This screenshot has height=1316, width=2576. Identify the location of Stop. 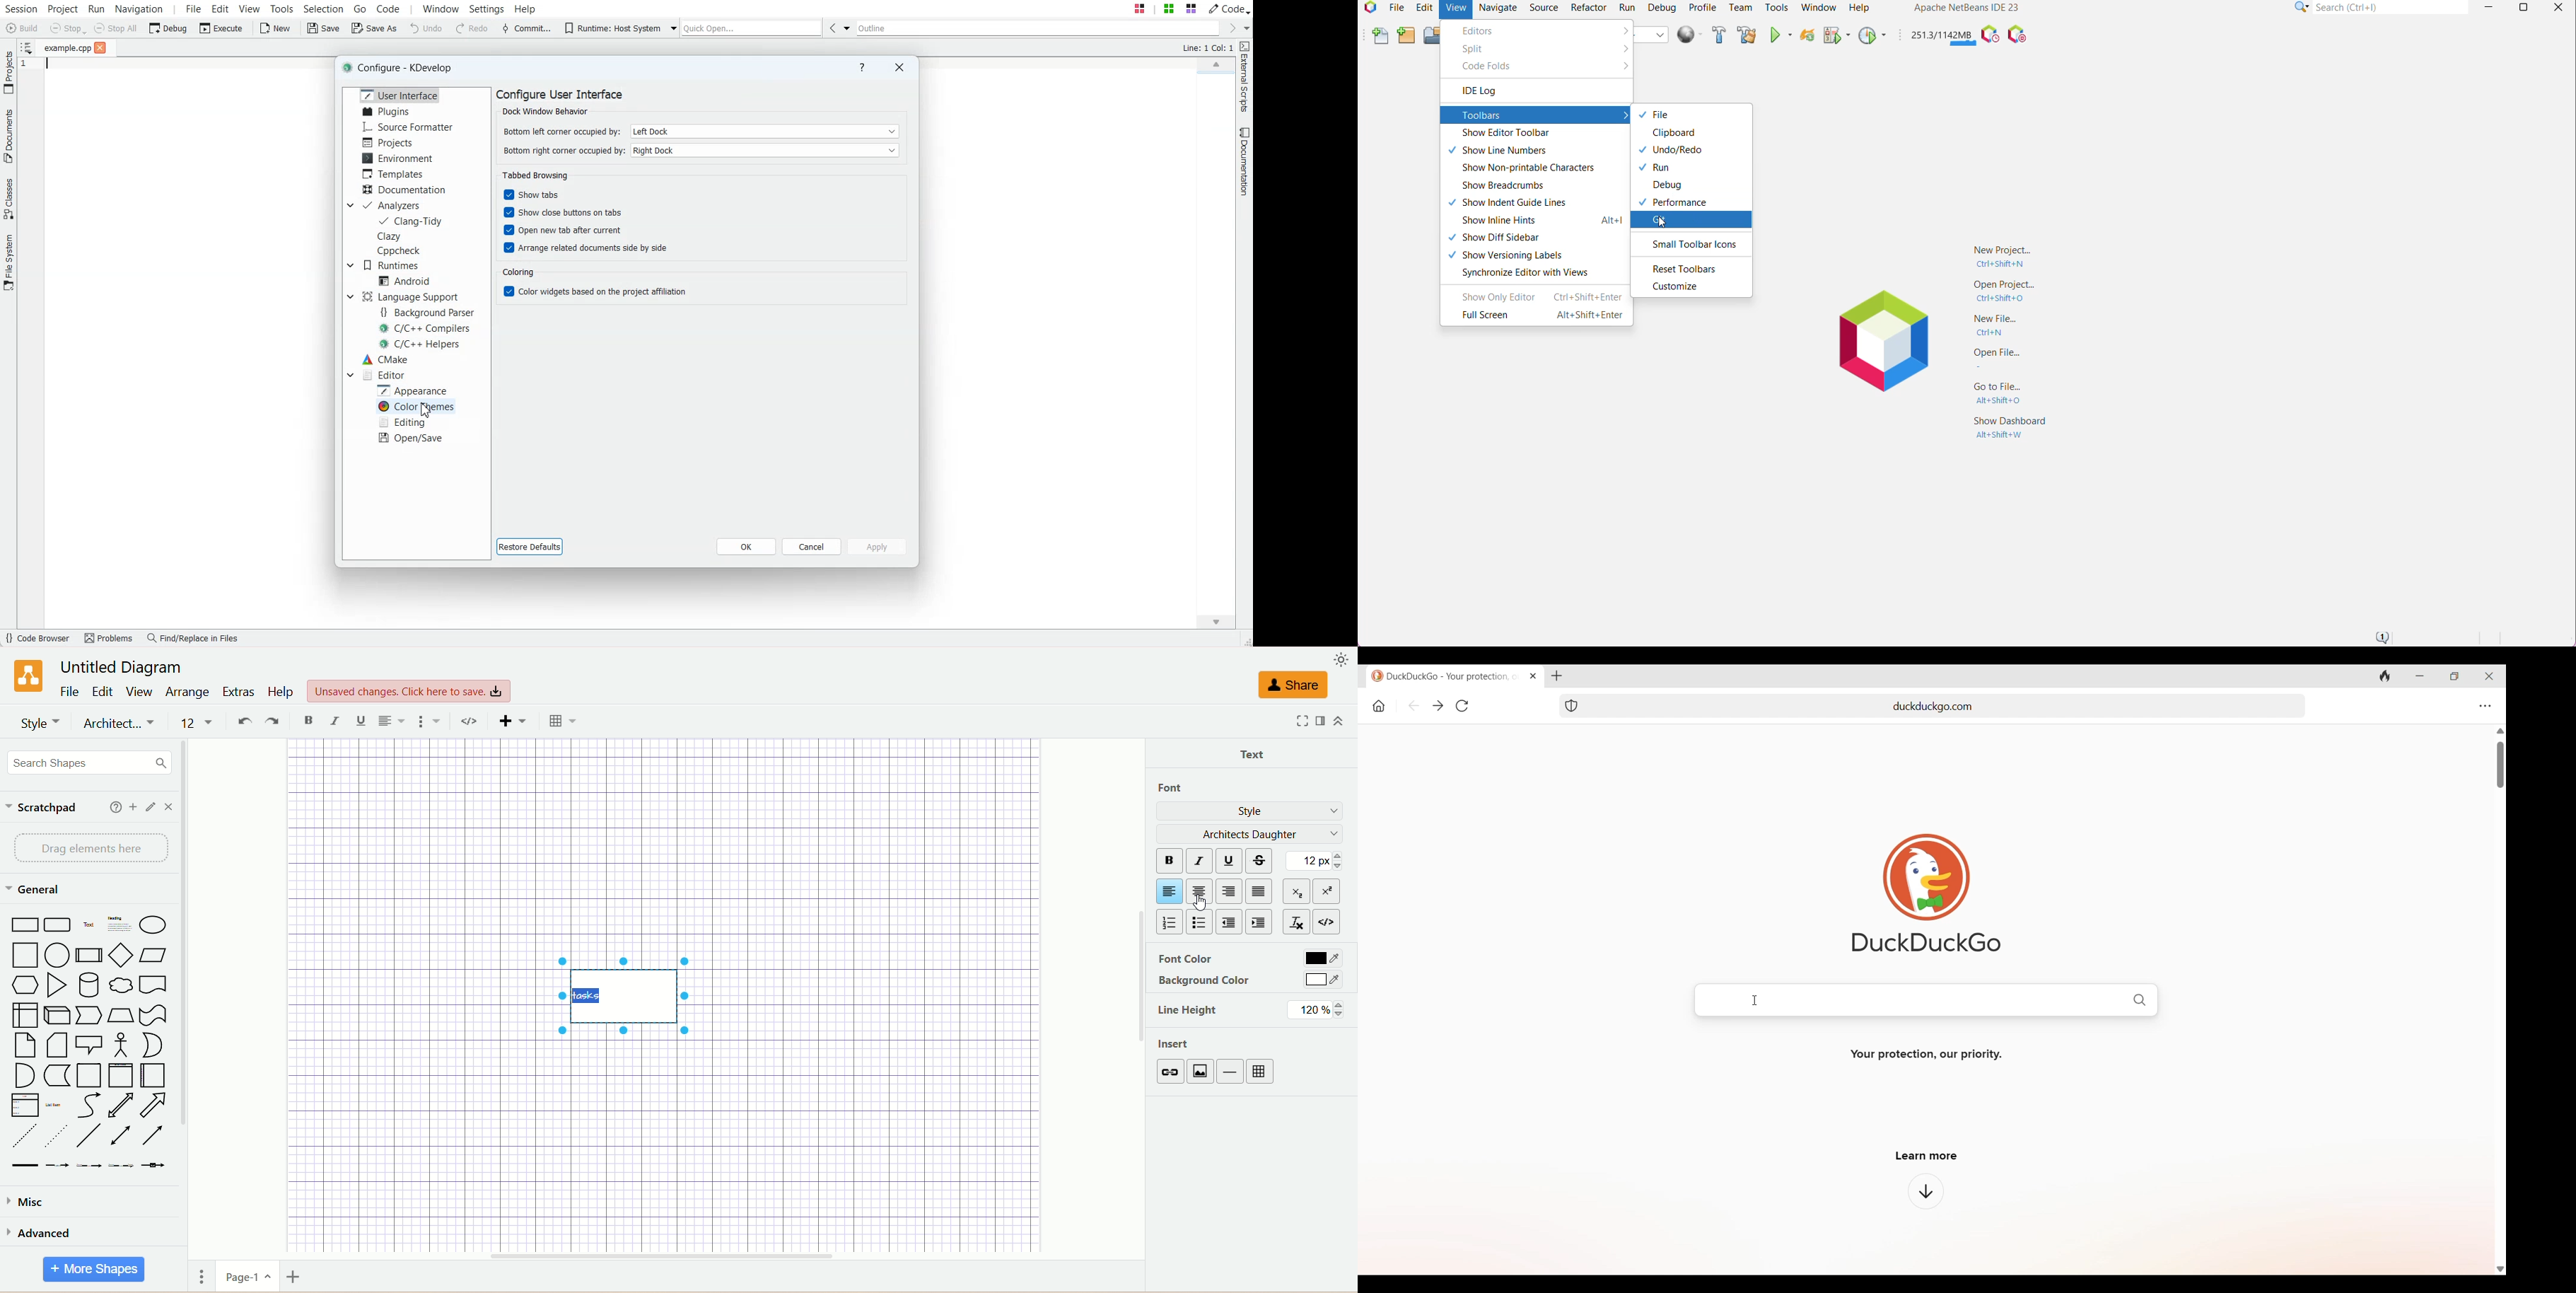
(68, 29).